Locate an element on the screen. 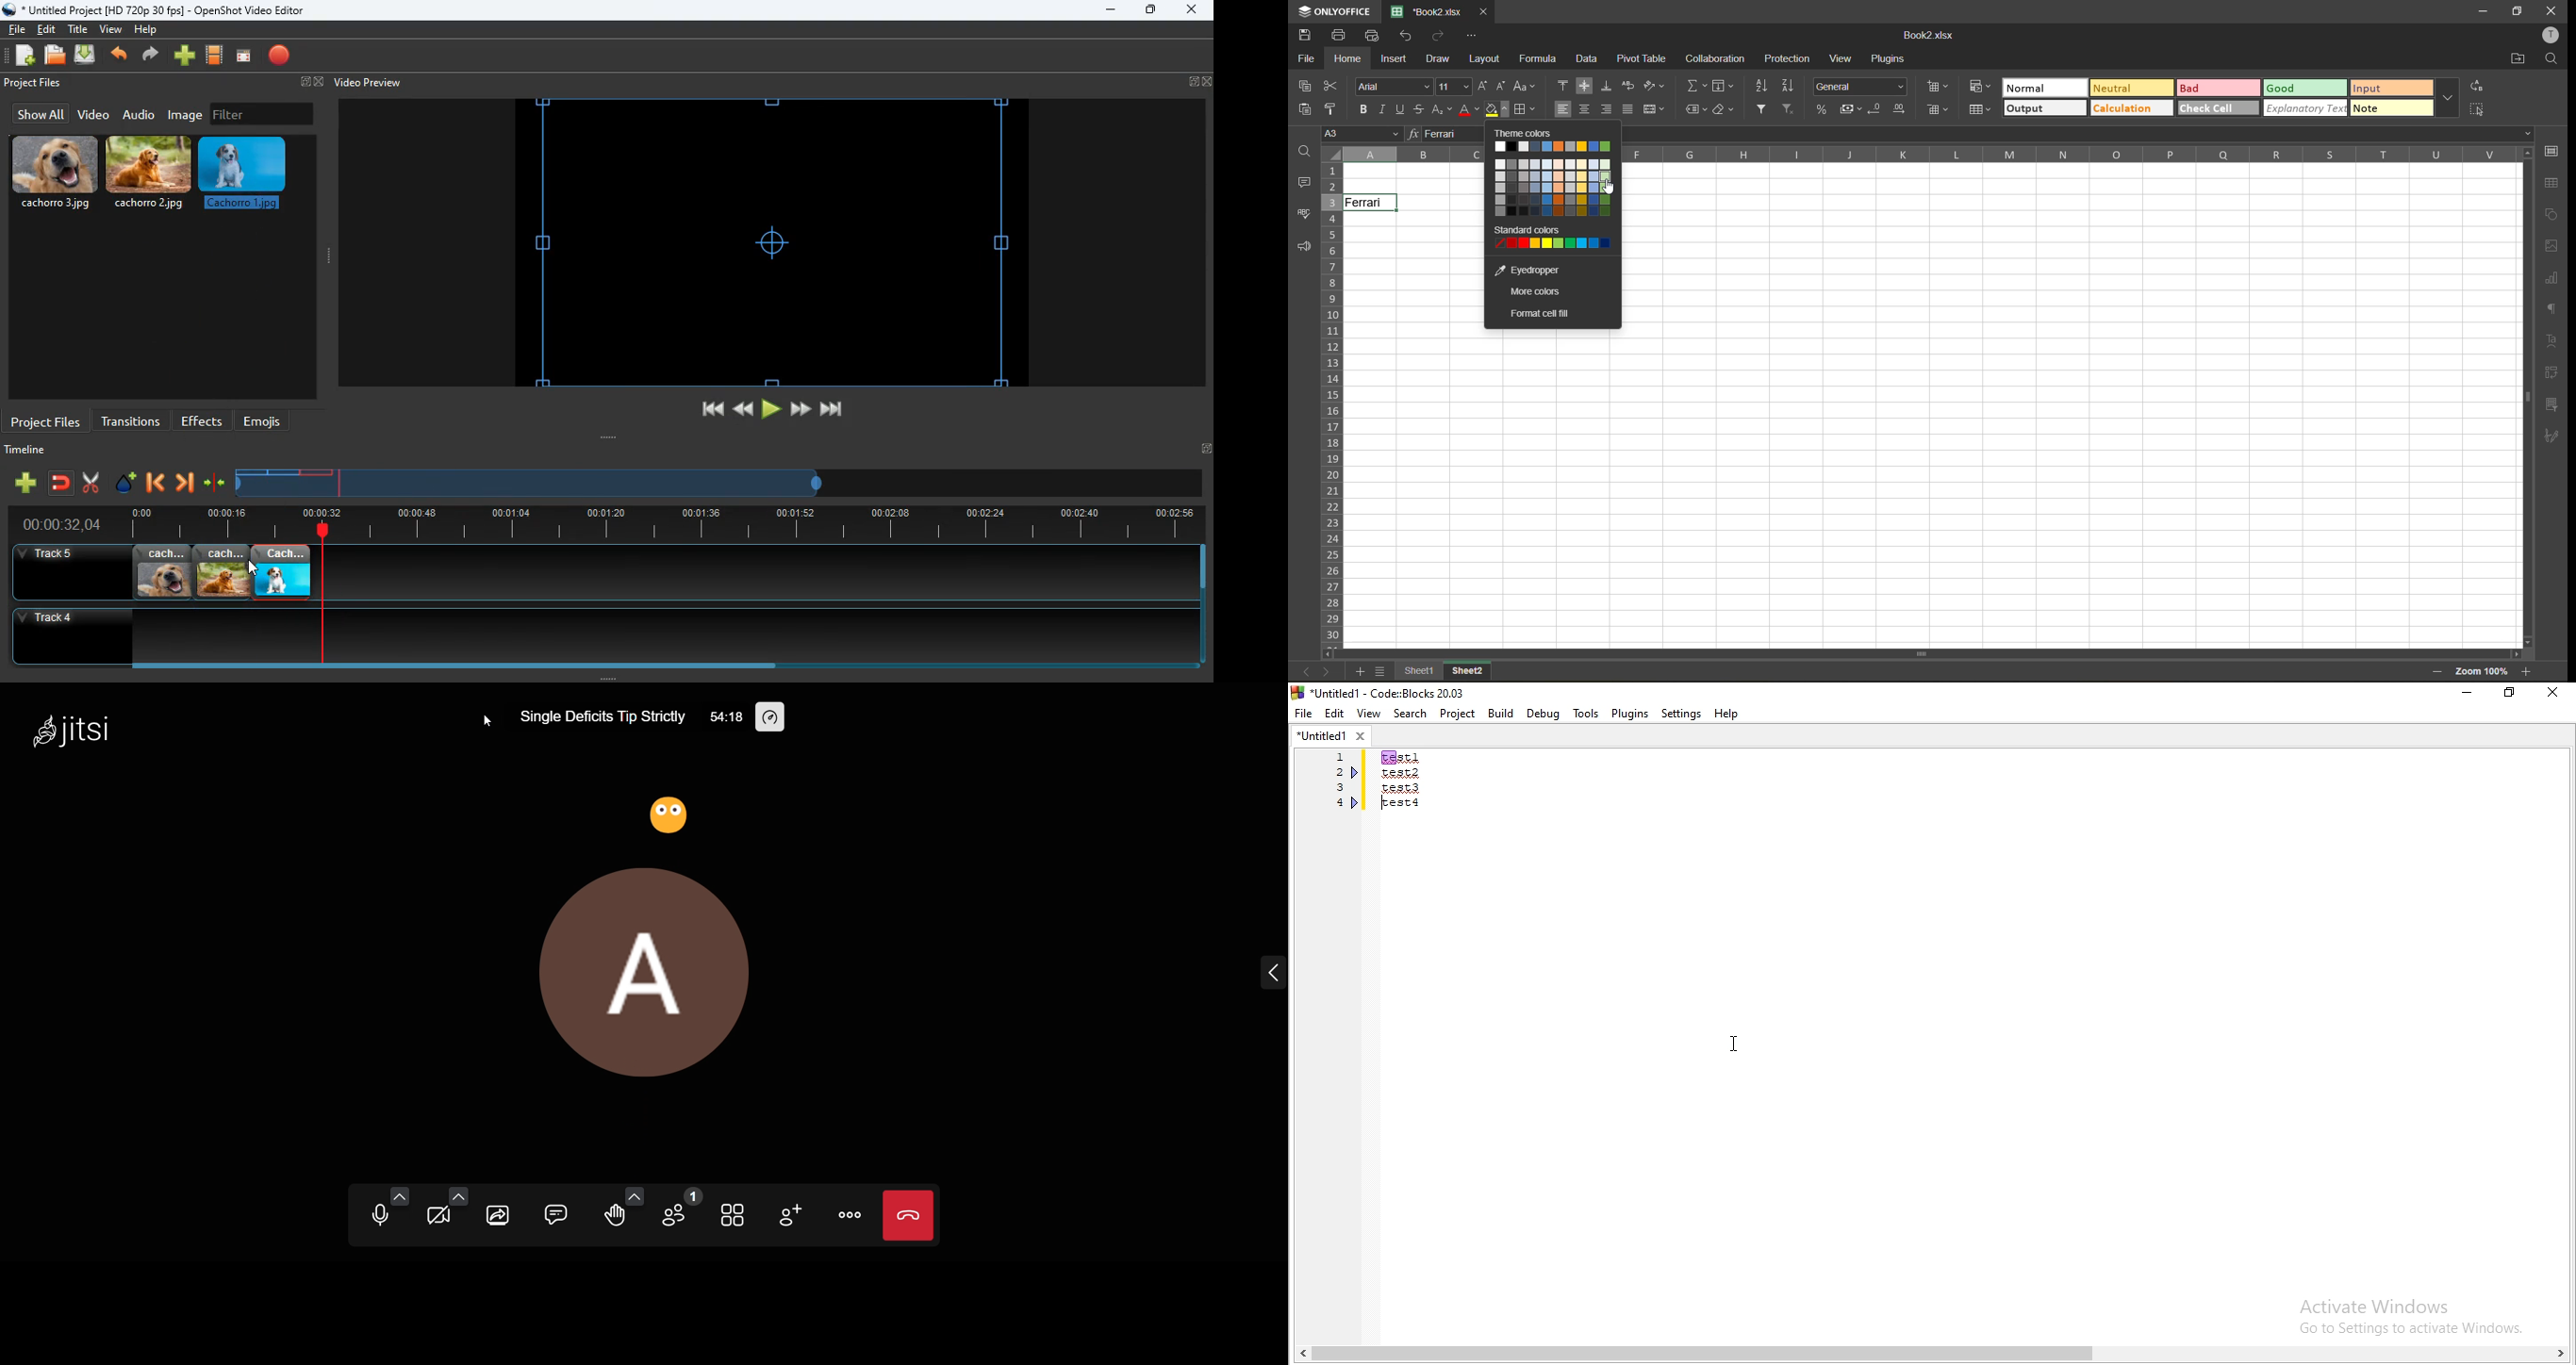 This screenshot has height=1372, width=2576. forward is located at coordinates (801, 410).